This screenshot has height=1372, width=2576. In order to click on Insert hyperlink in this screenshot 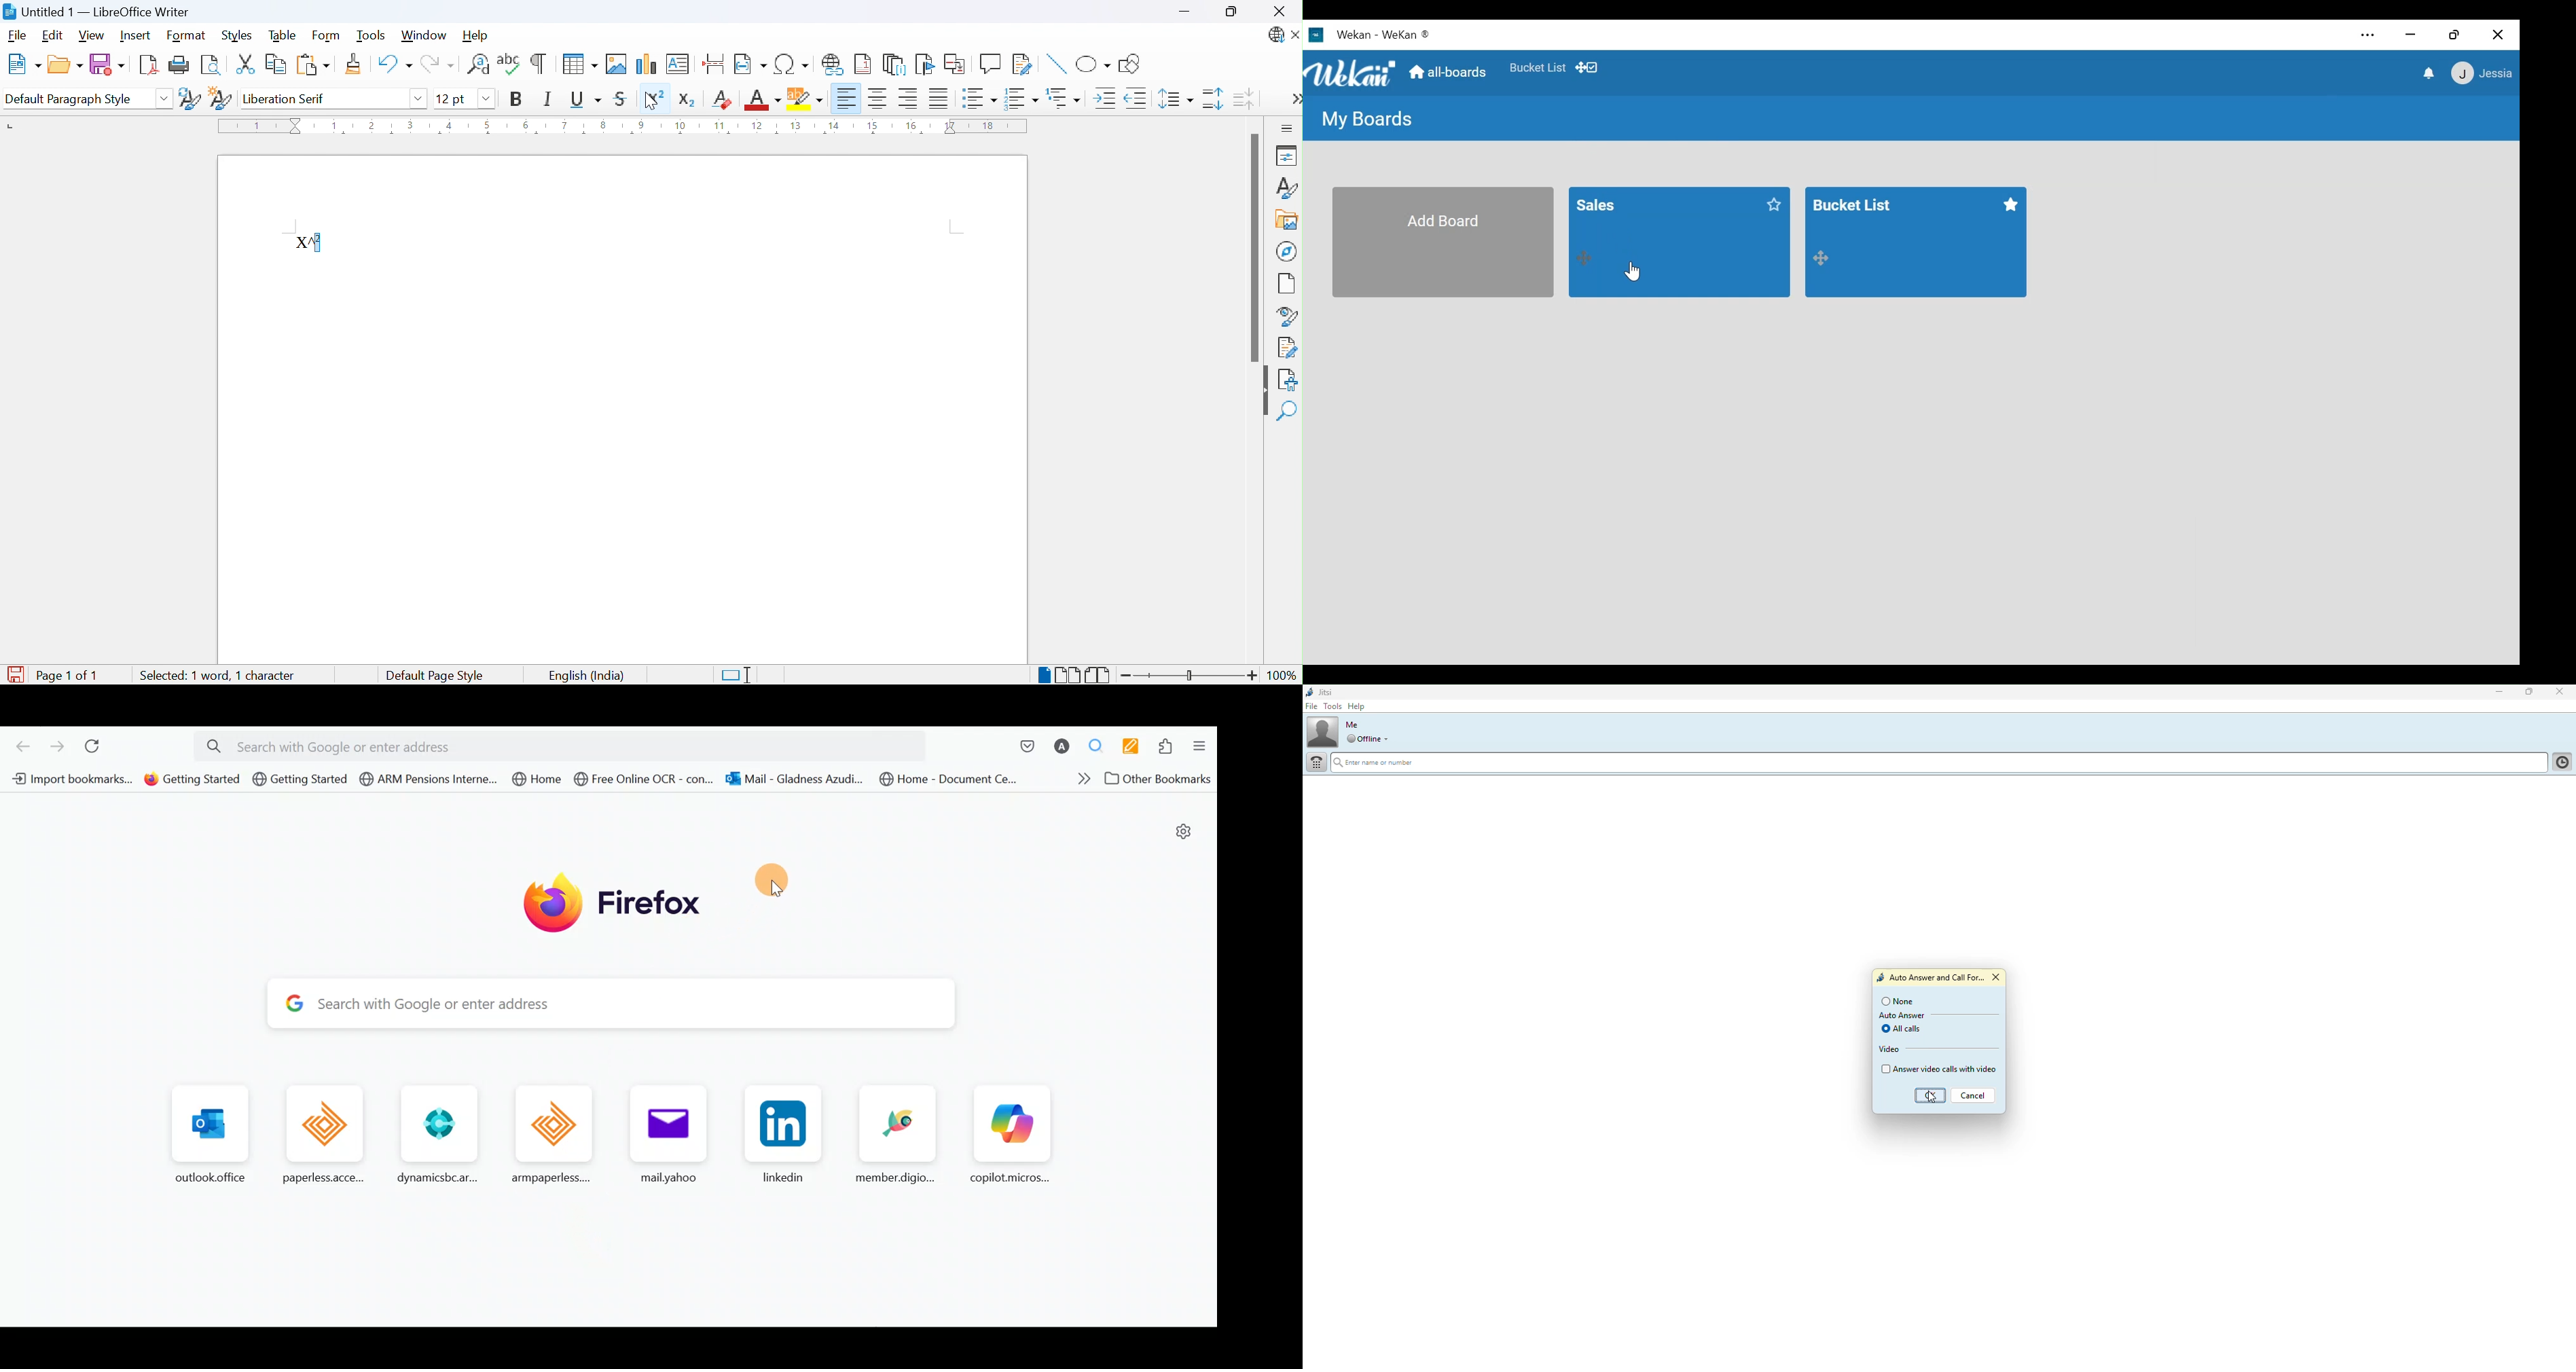, I will do `click(836, 65)`.